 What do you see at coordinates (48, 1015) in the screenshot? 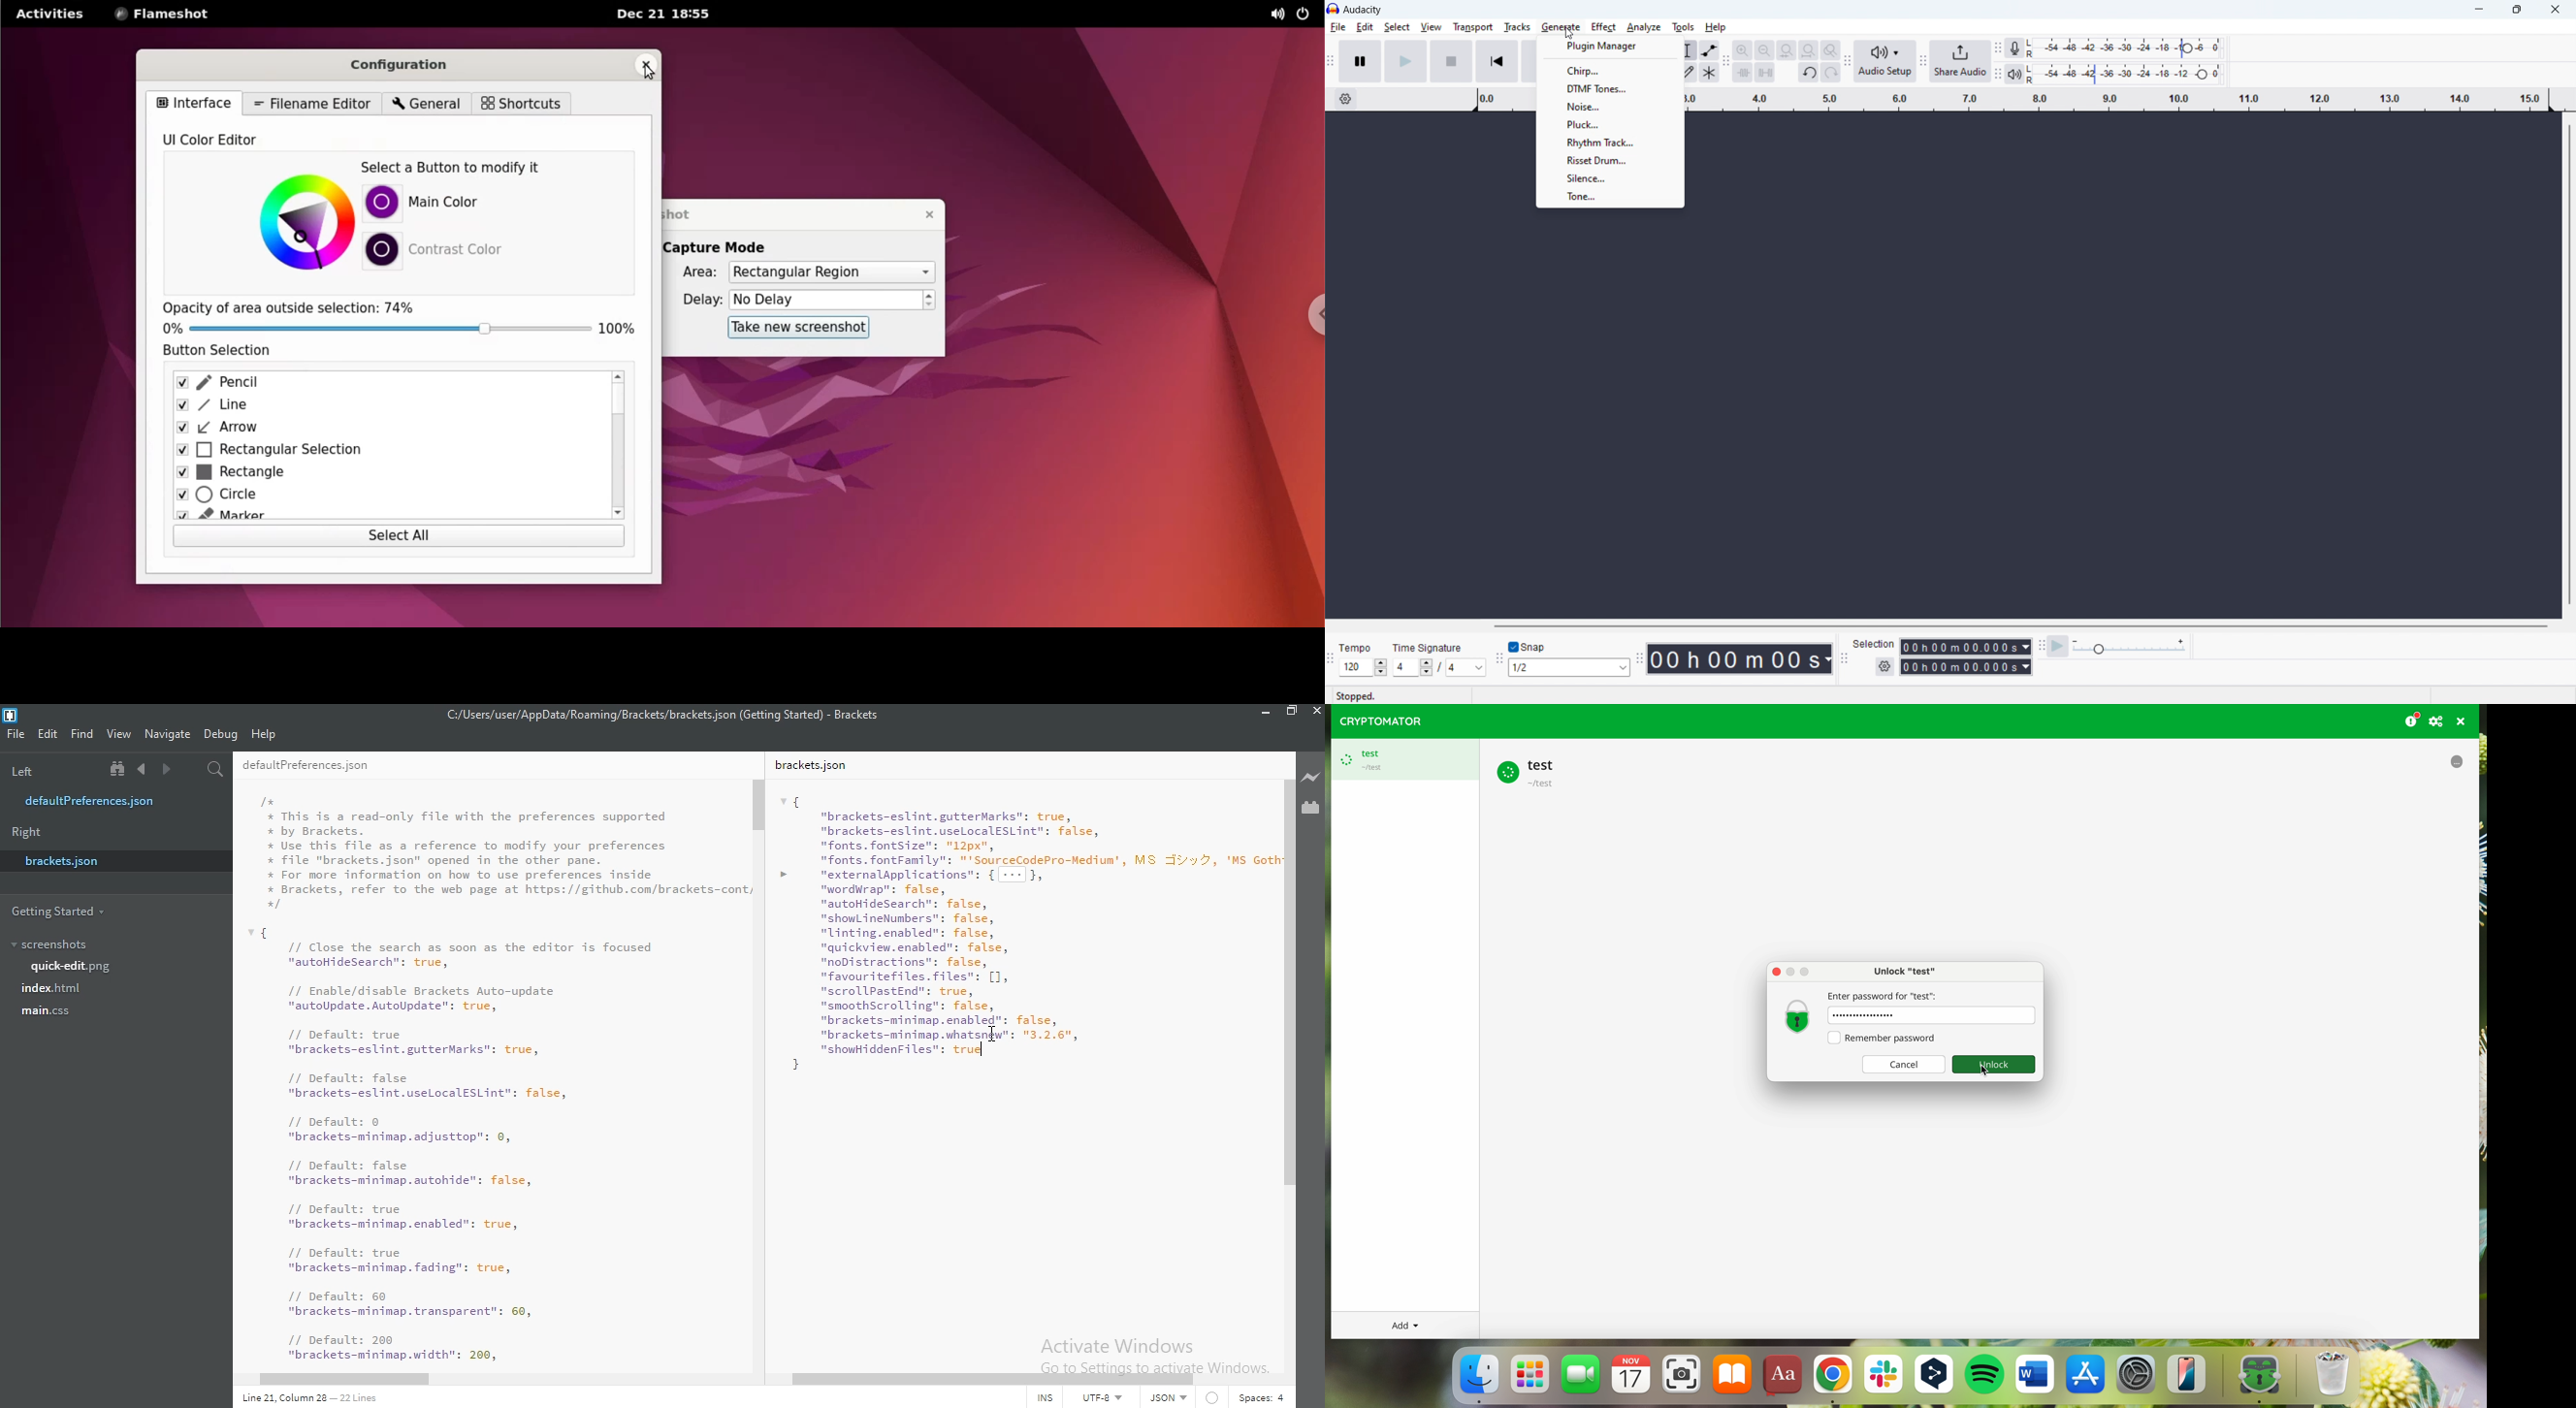
I see `main.css` at bounding box center [48, 1015].